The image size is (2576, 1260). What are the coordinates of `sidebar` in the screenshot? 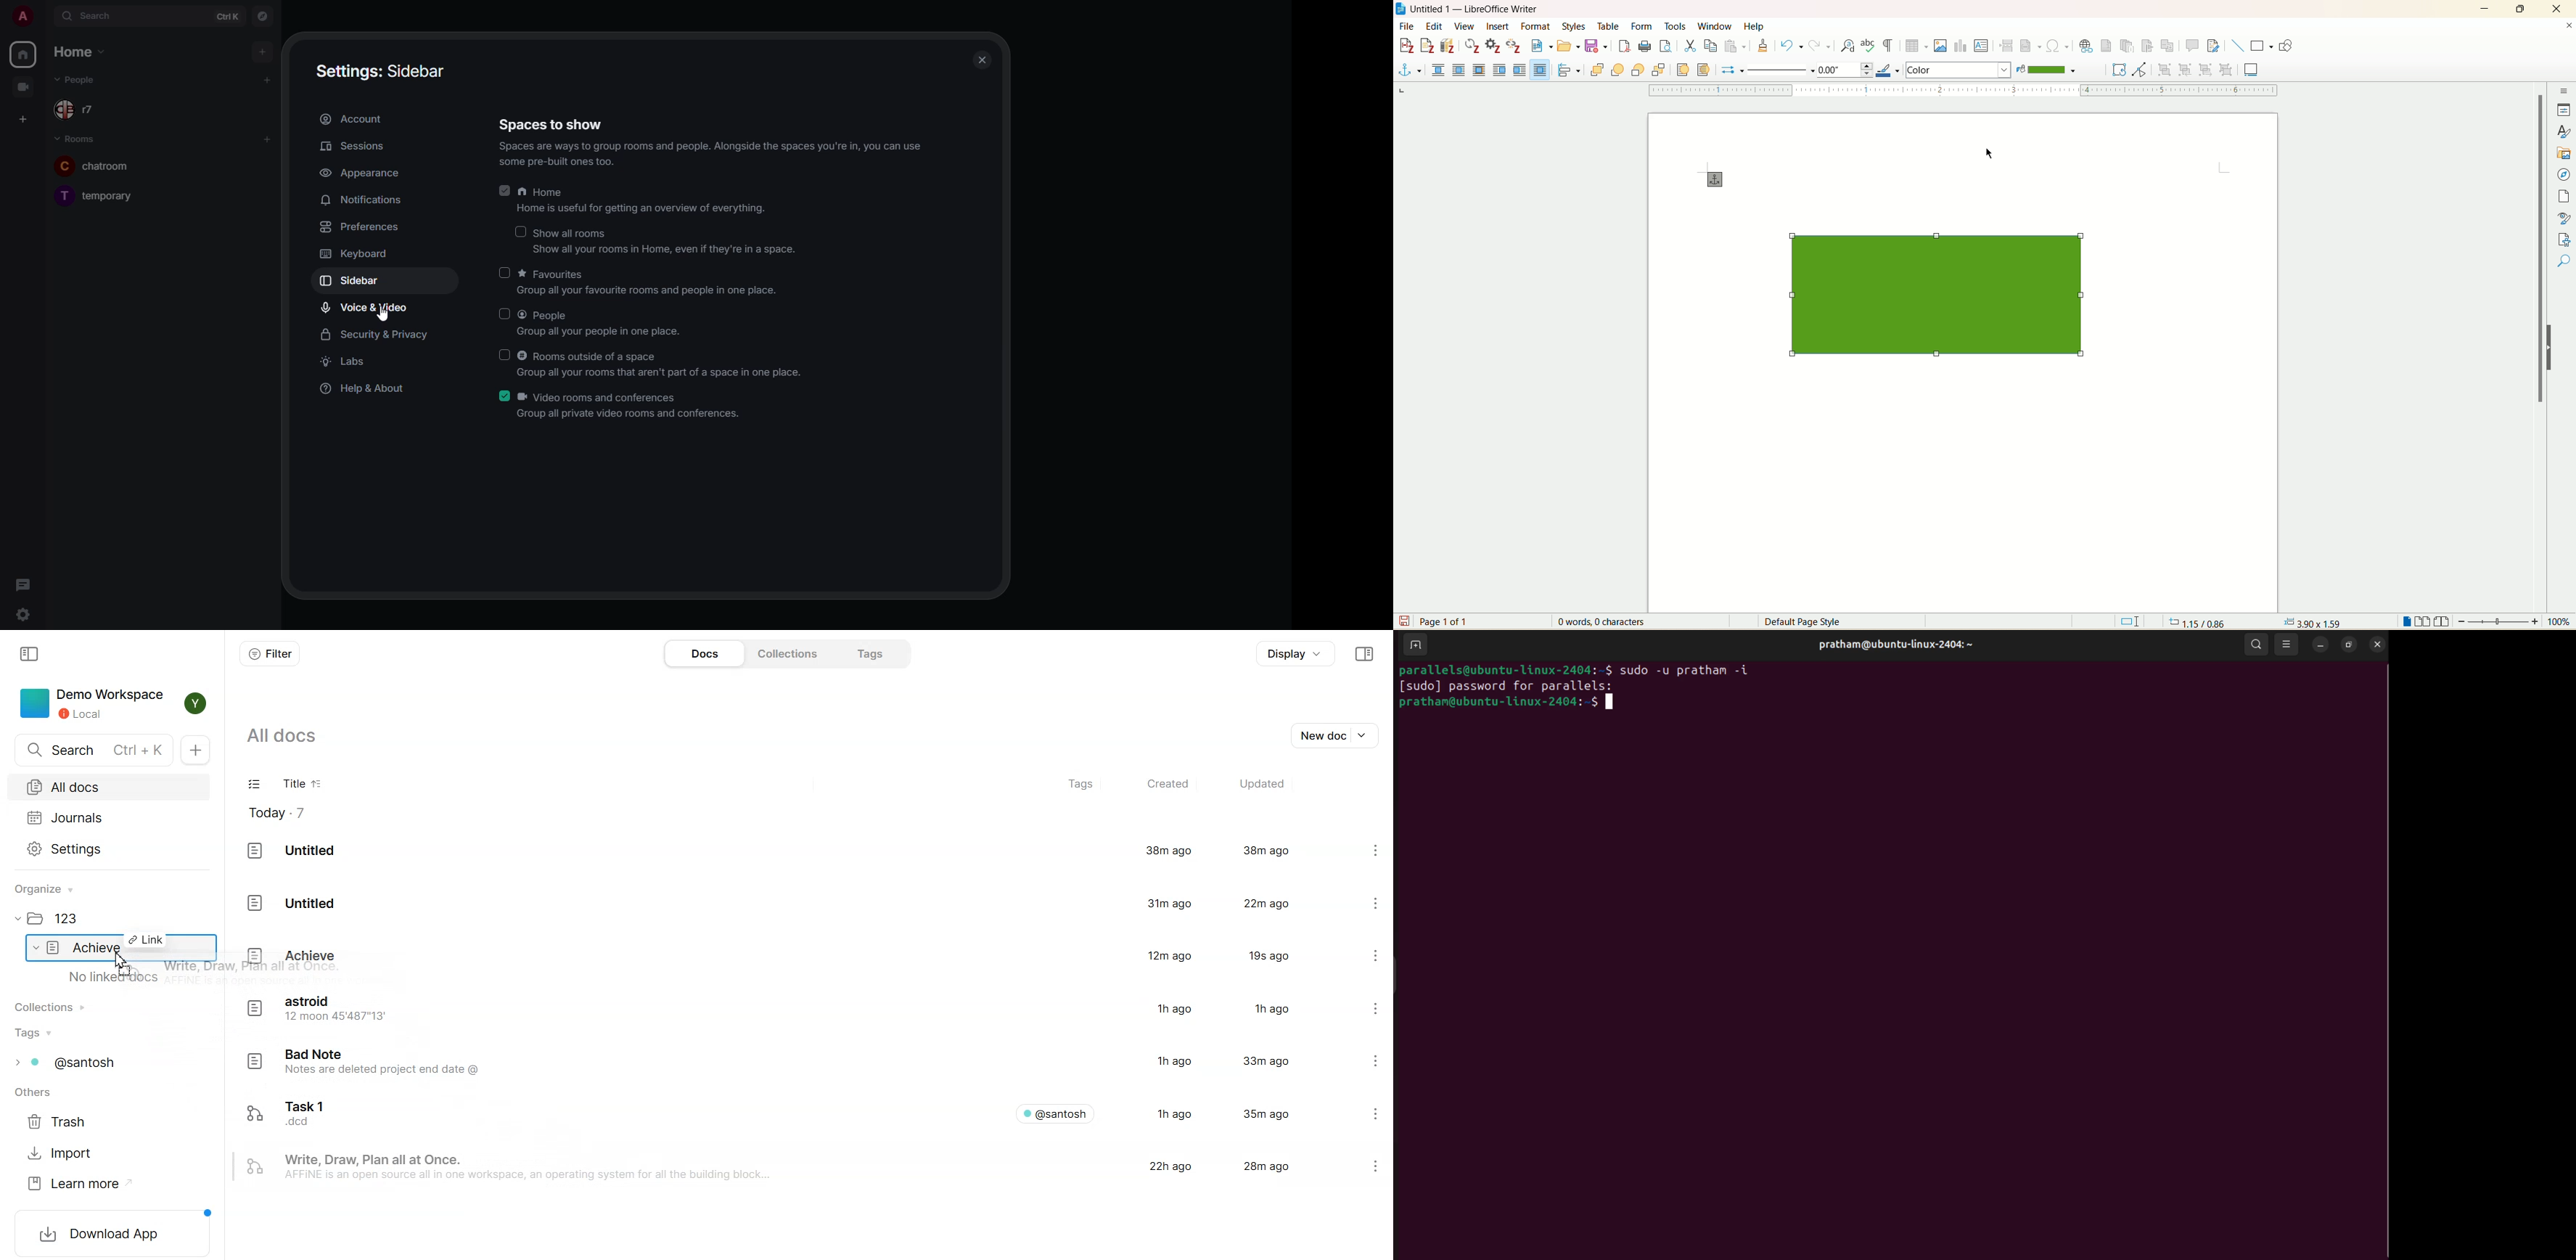 It's located at (361, 282).